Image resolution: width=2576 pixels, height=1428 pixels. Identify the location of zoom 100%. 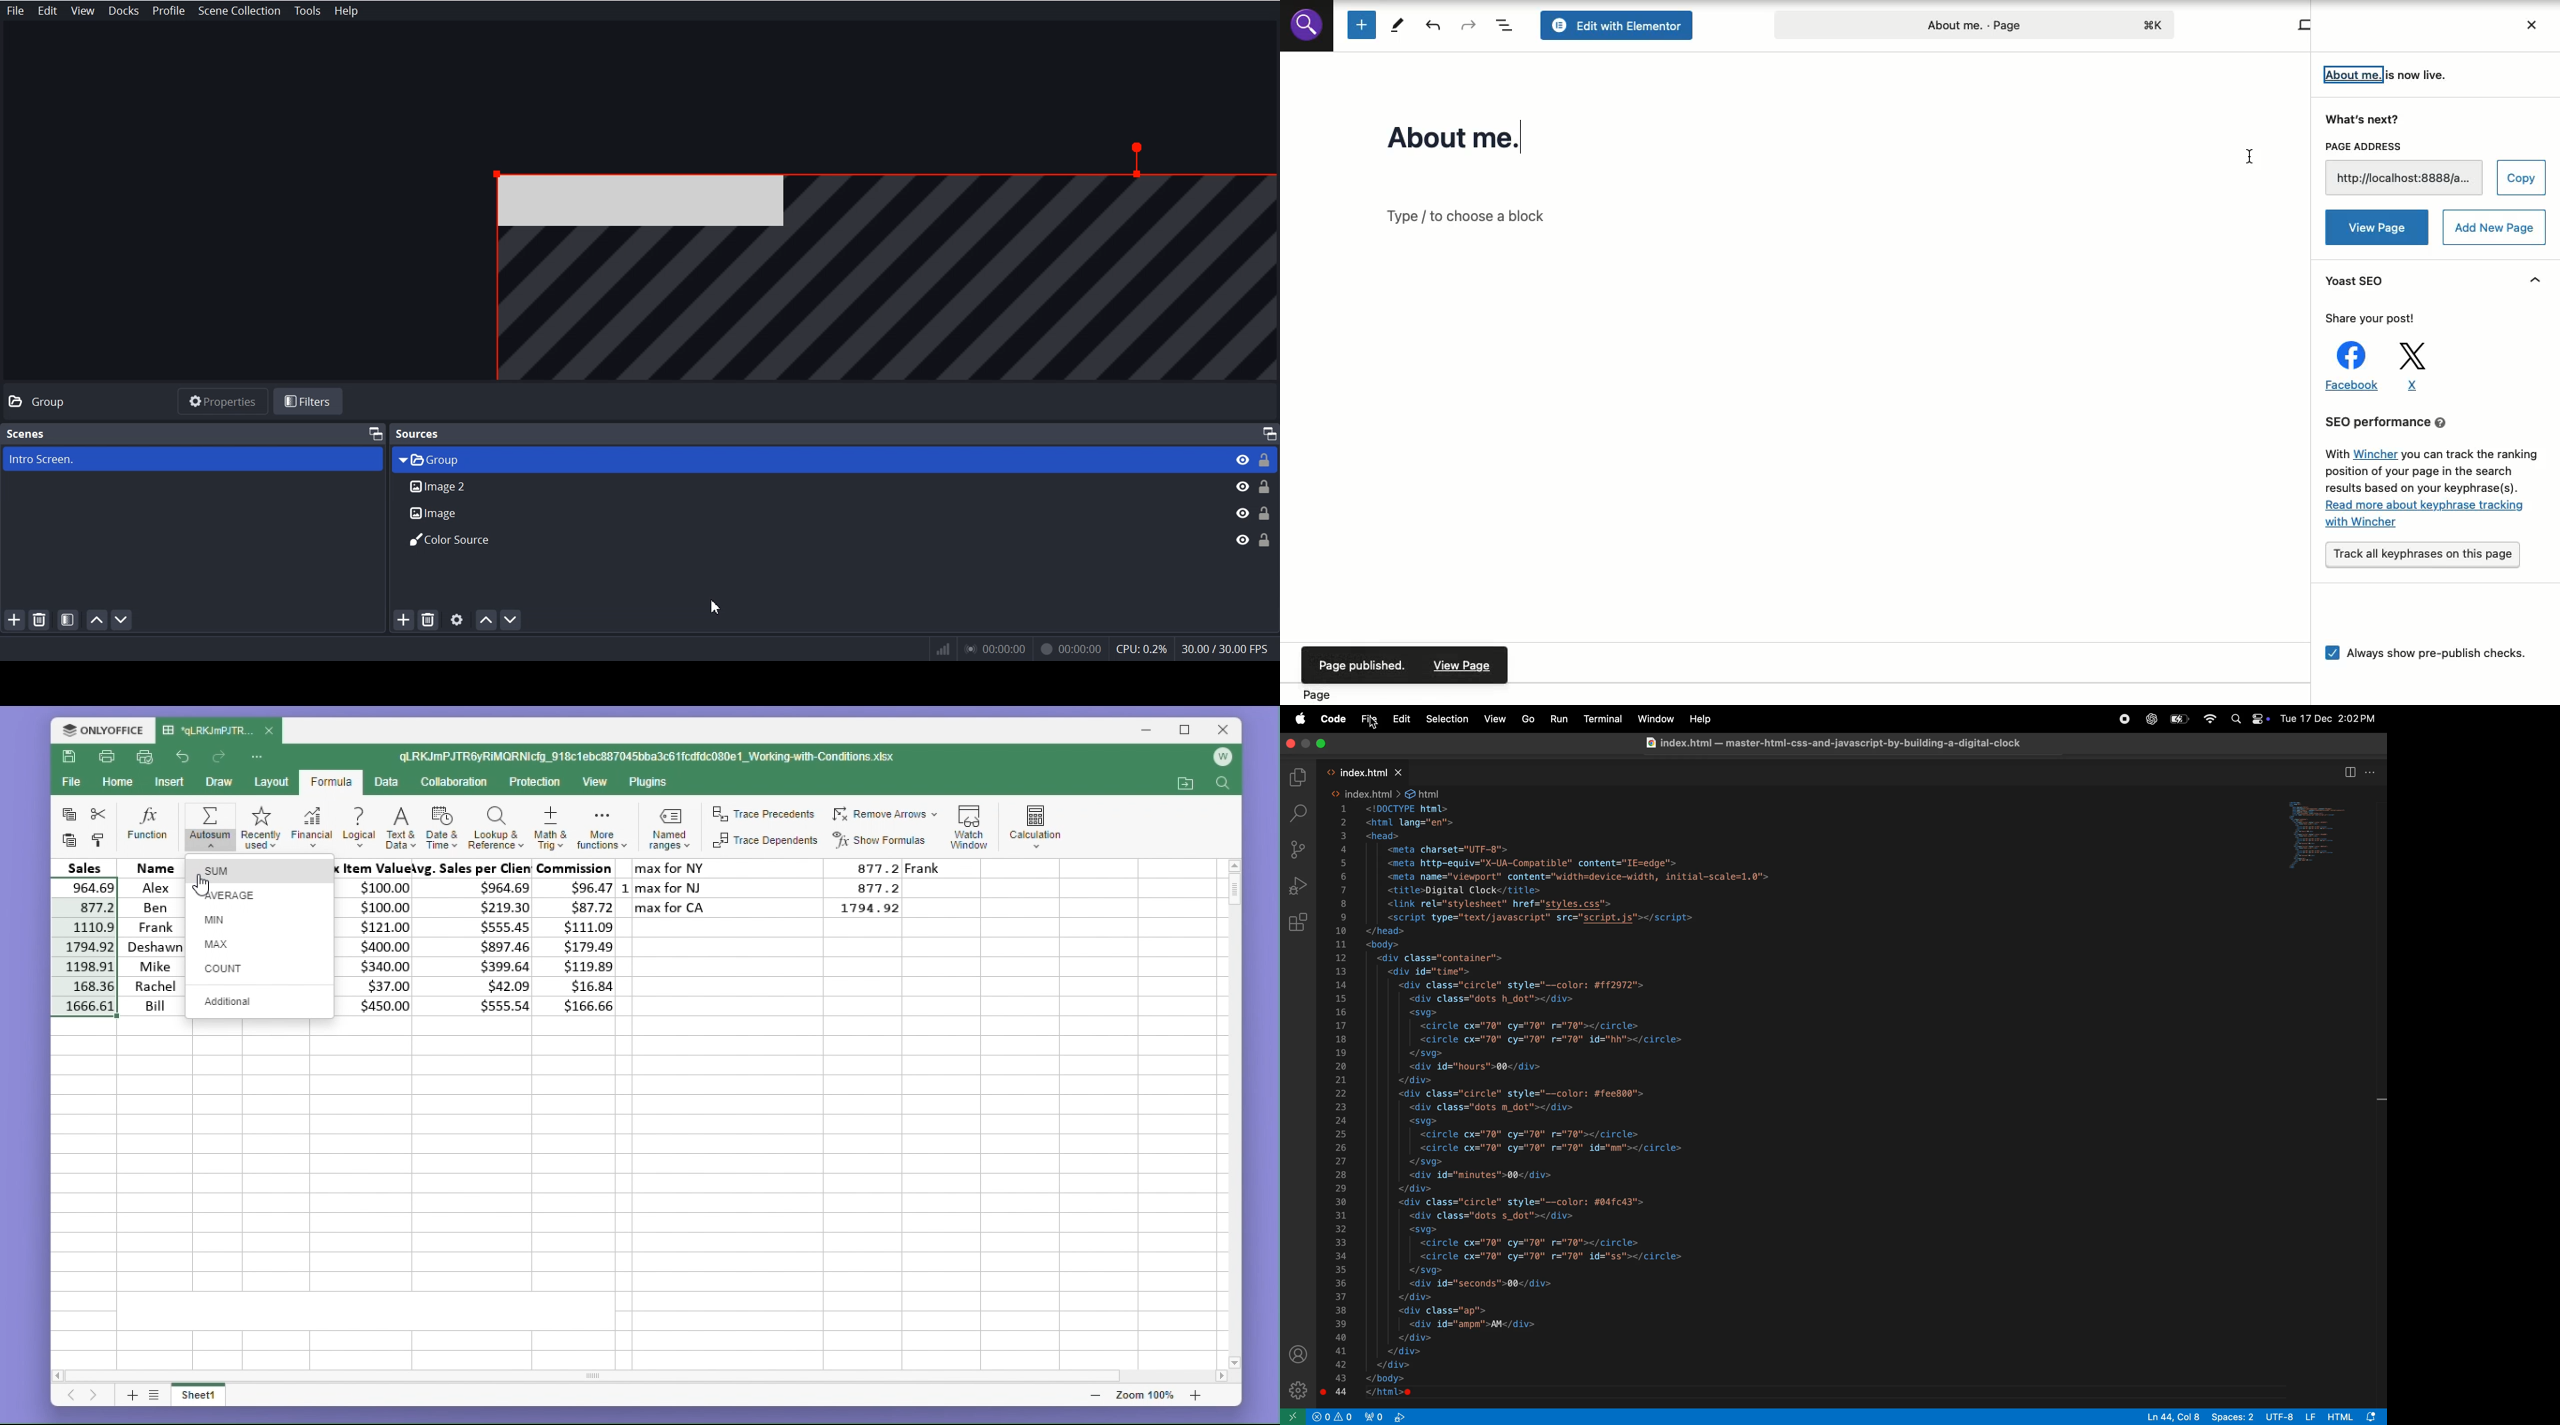
(1141, 1395).